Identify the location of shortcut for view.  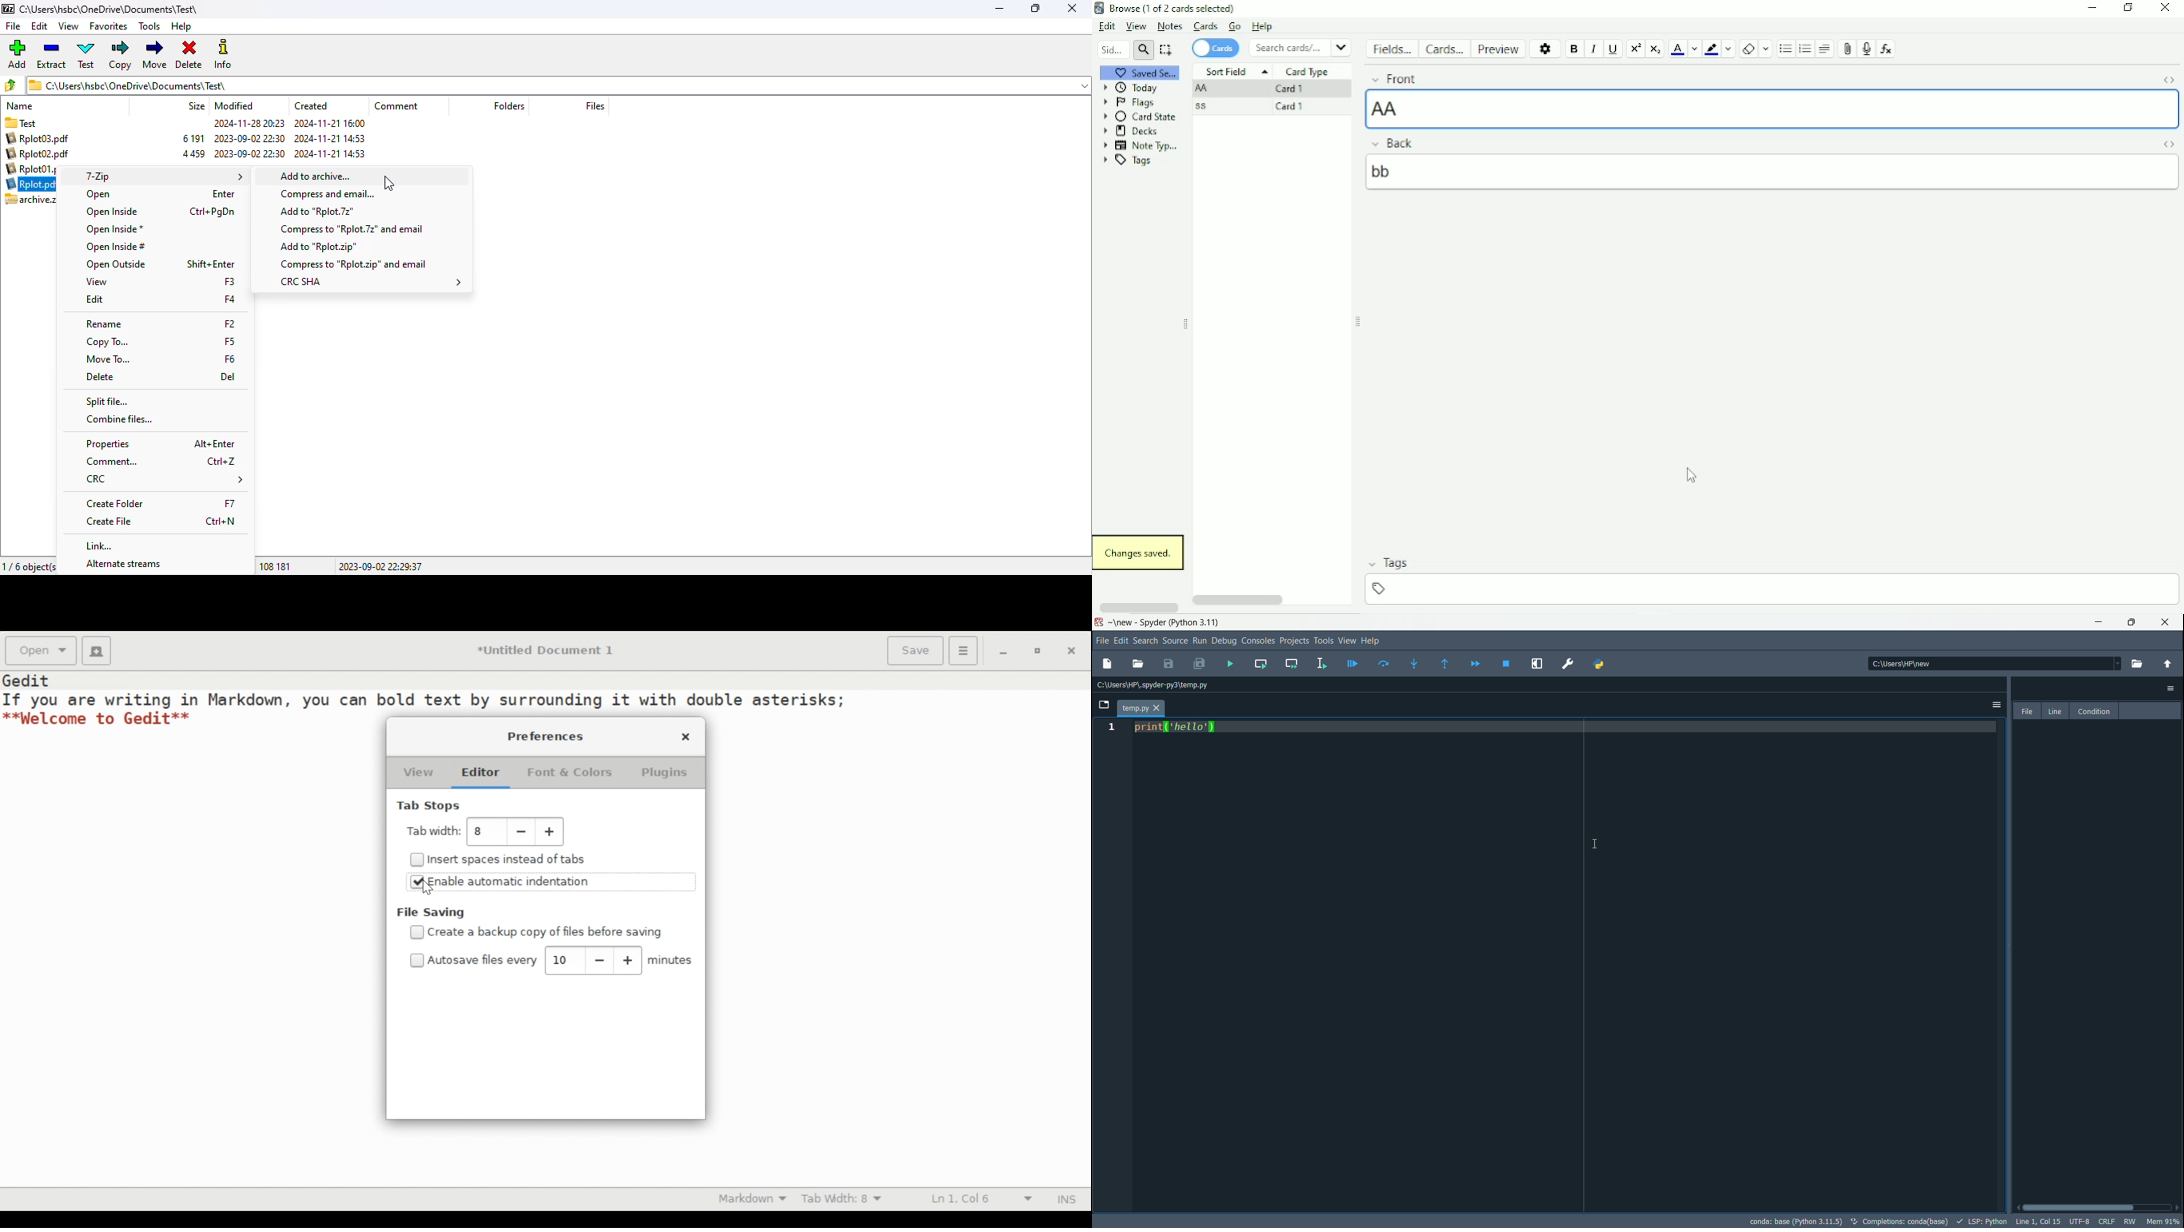
(229, 281).